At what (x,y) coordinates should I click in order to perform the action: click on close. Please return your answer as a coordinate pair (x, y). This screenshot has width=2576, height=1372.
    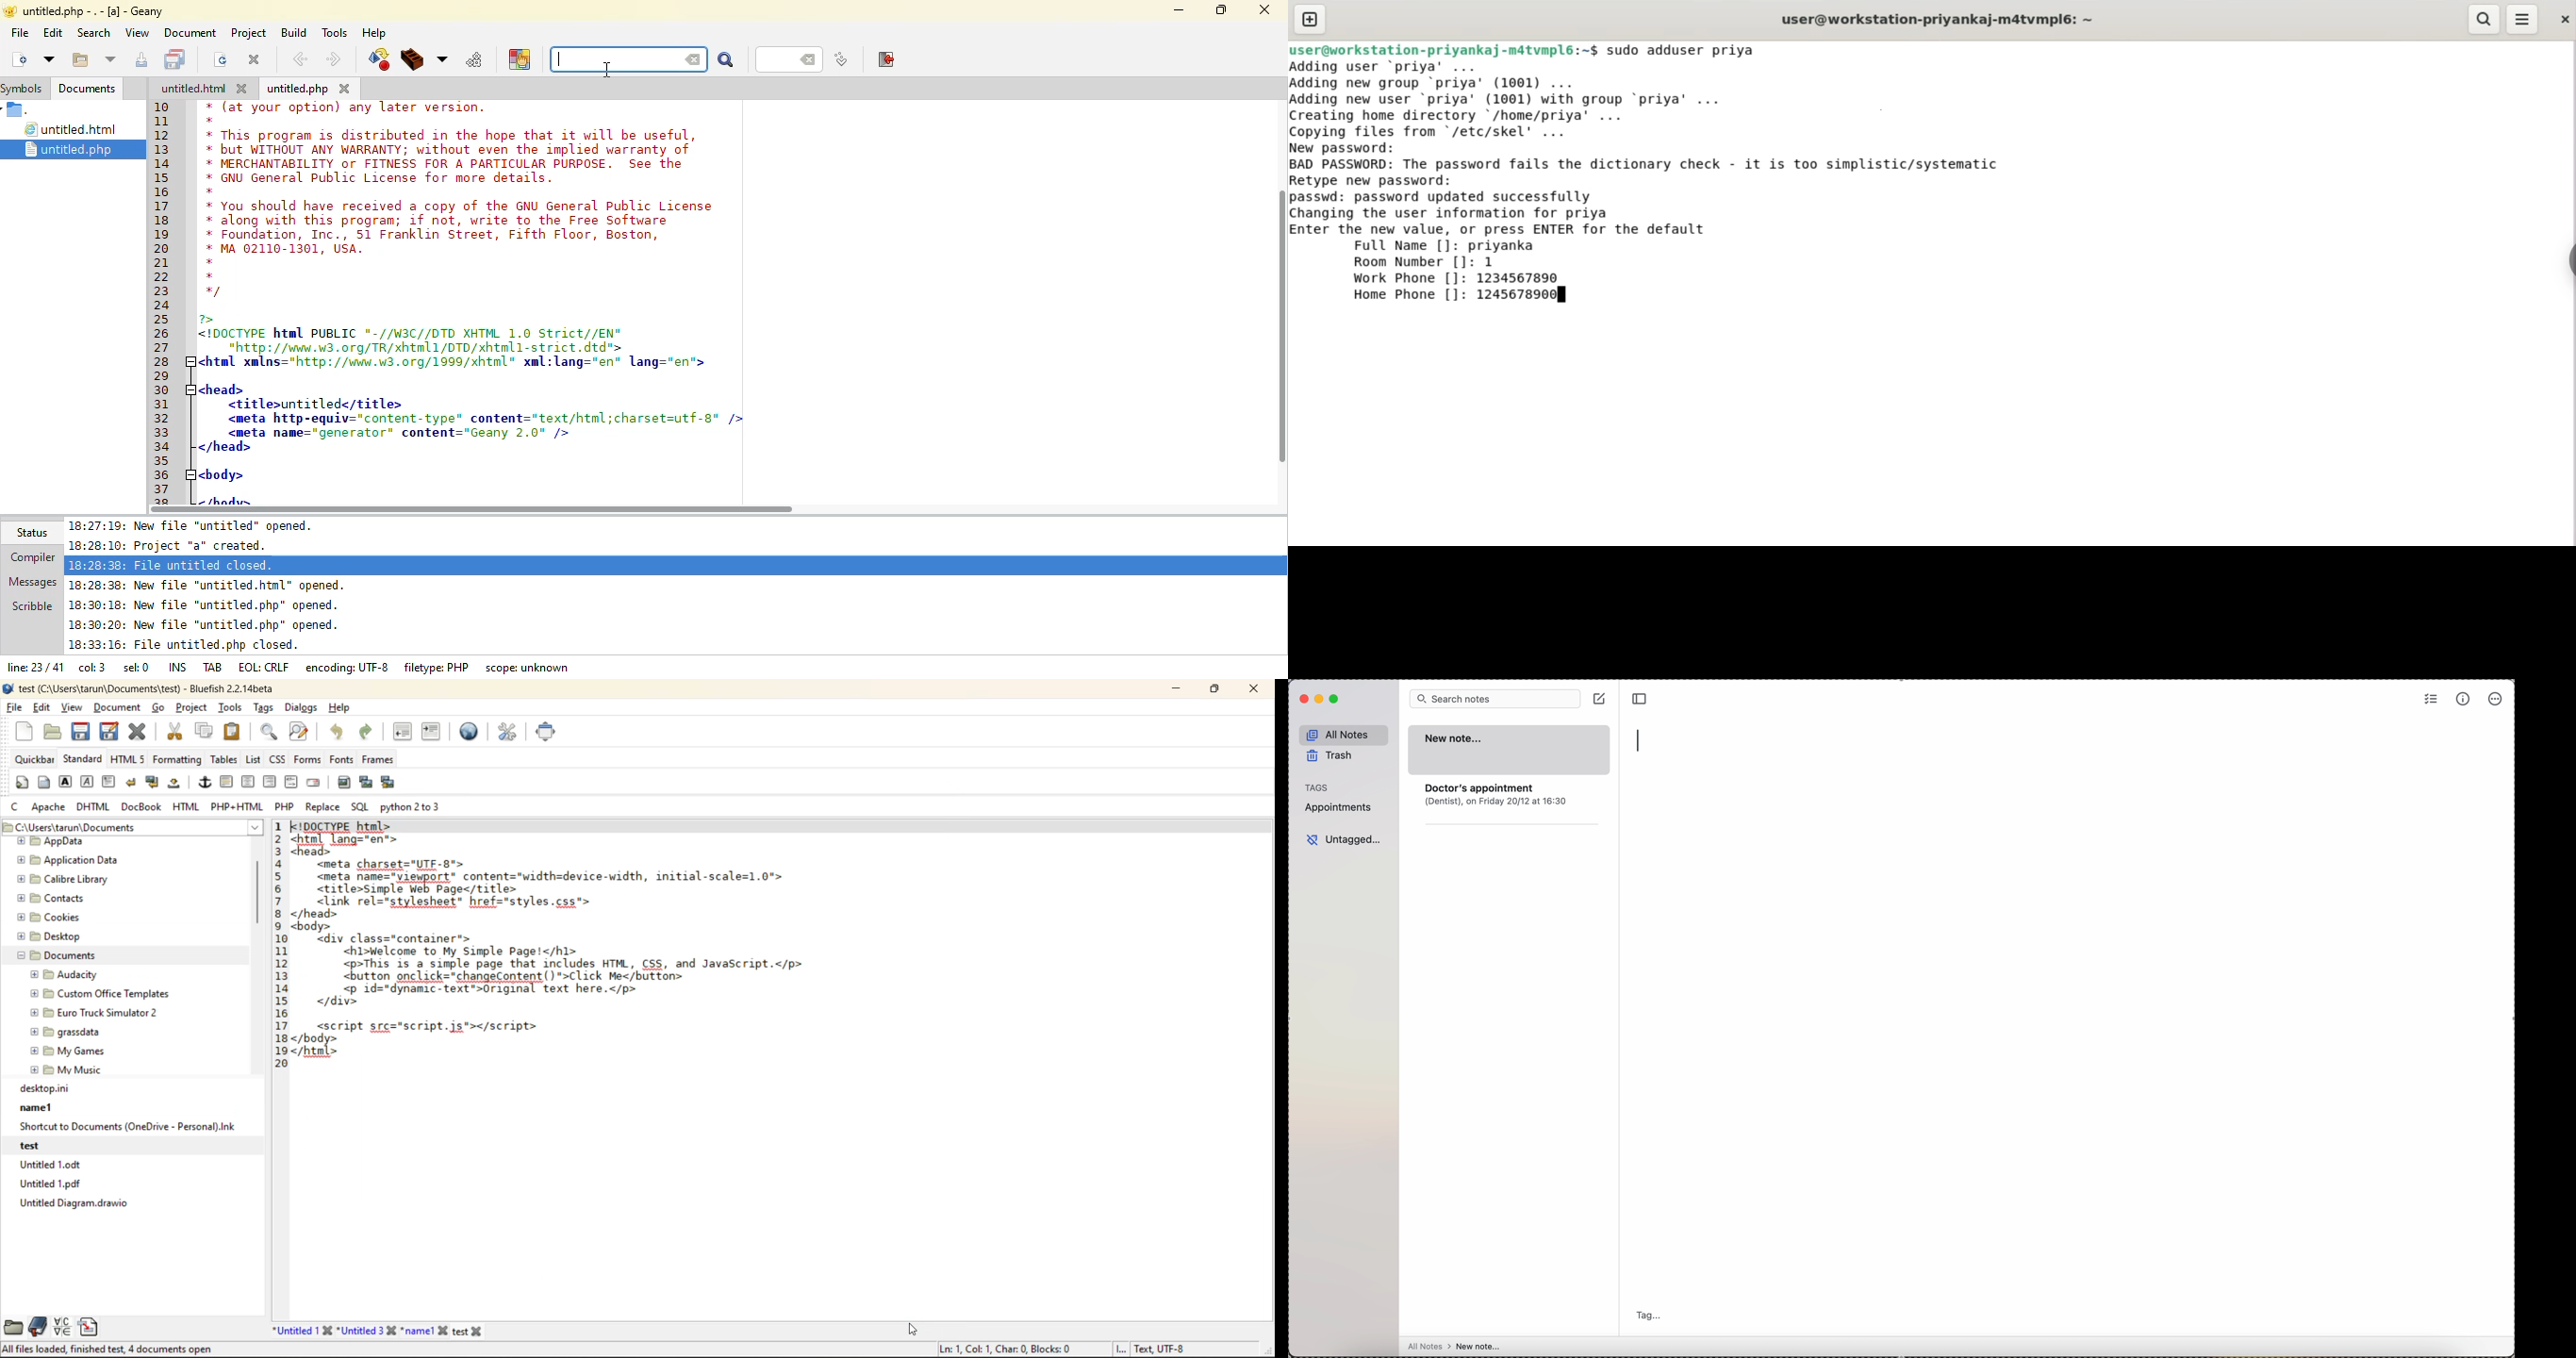
    Looking at the image, I should click on (255, 58).